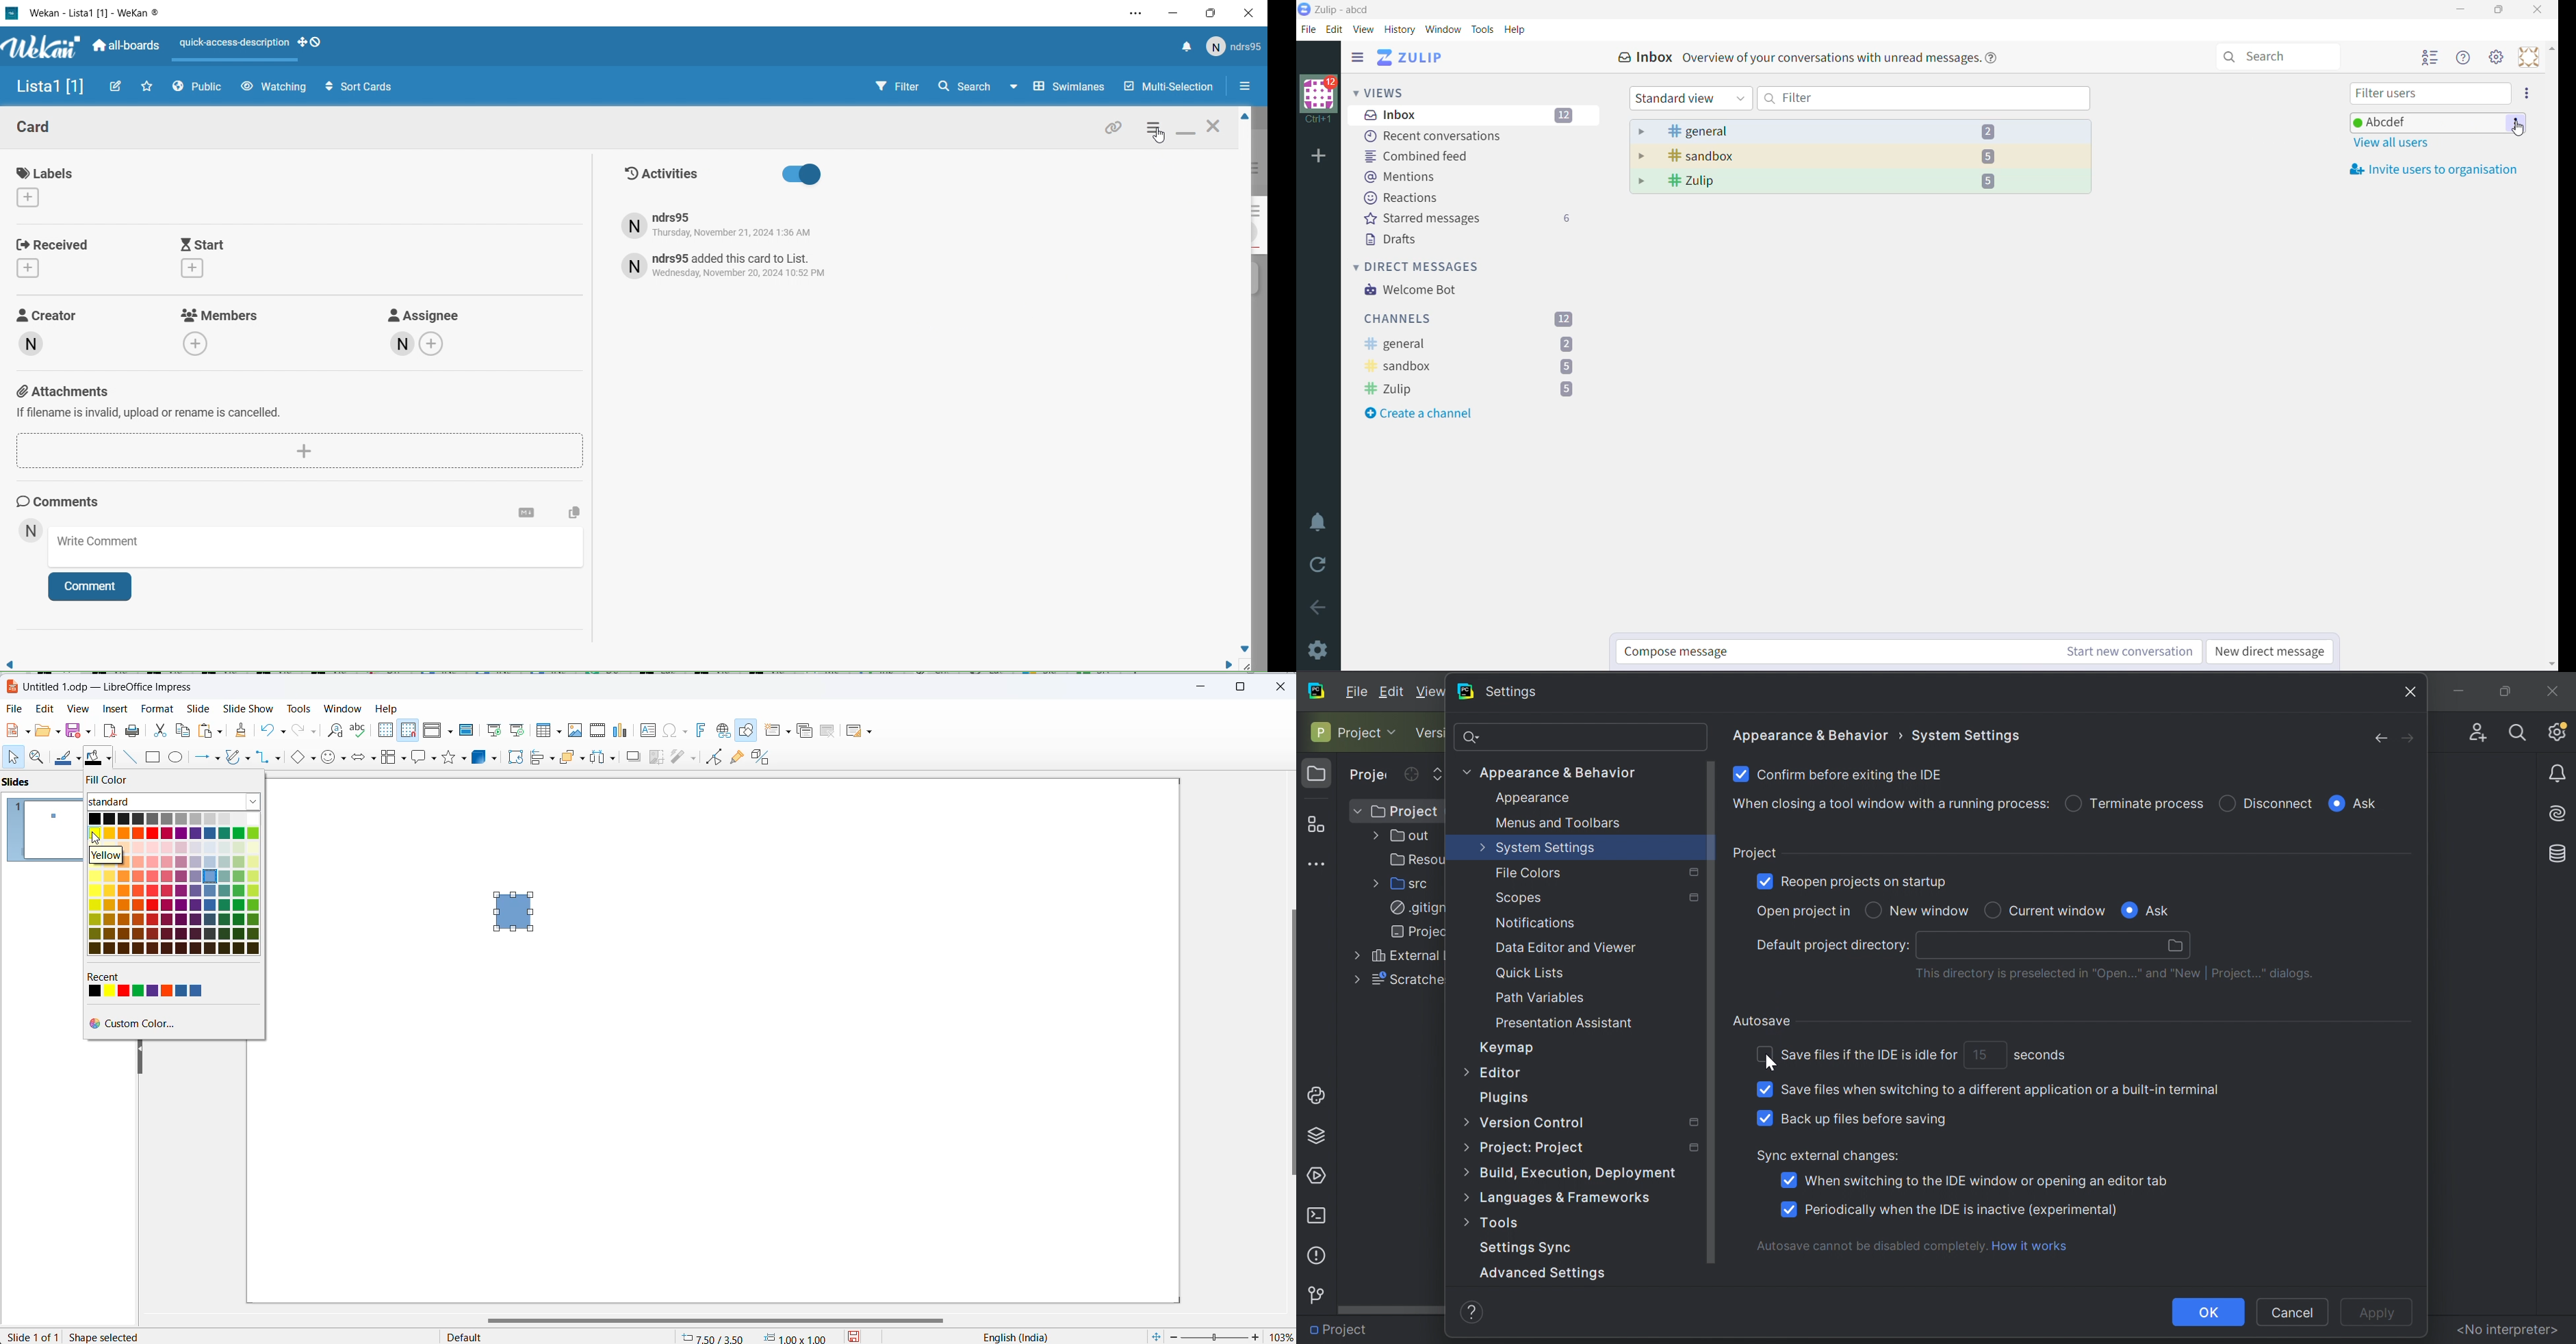 This screenshot has height=1344, width=2576. Describe the element at coordinates (649, 729) in the screenshot. I see `Insert text` at that location.